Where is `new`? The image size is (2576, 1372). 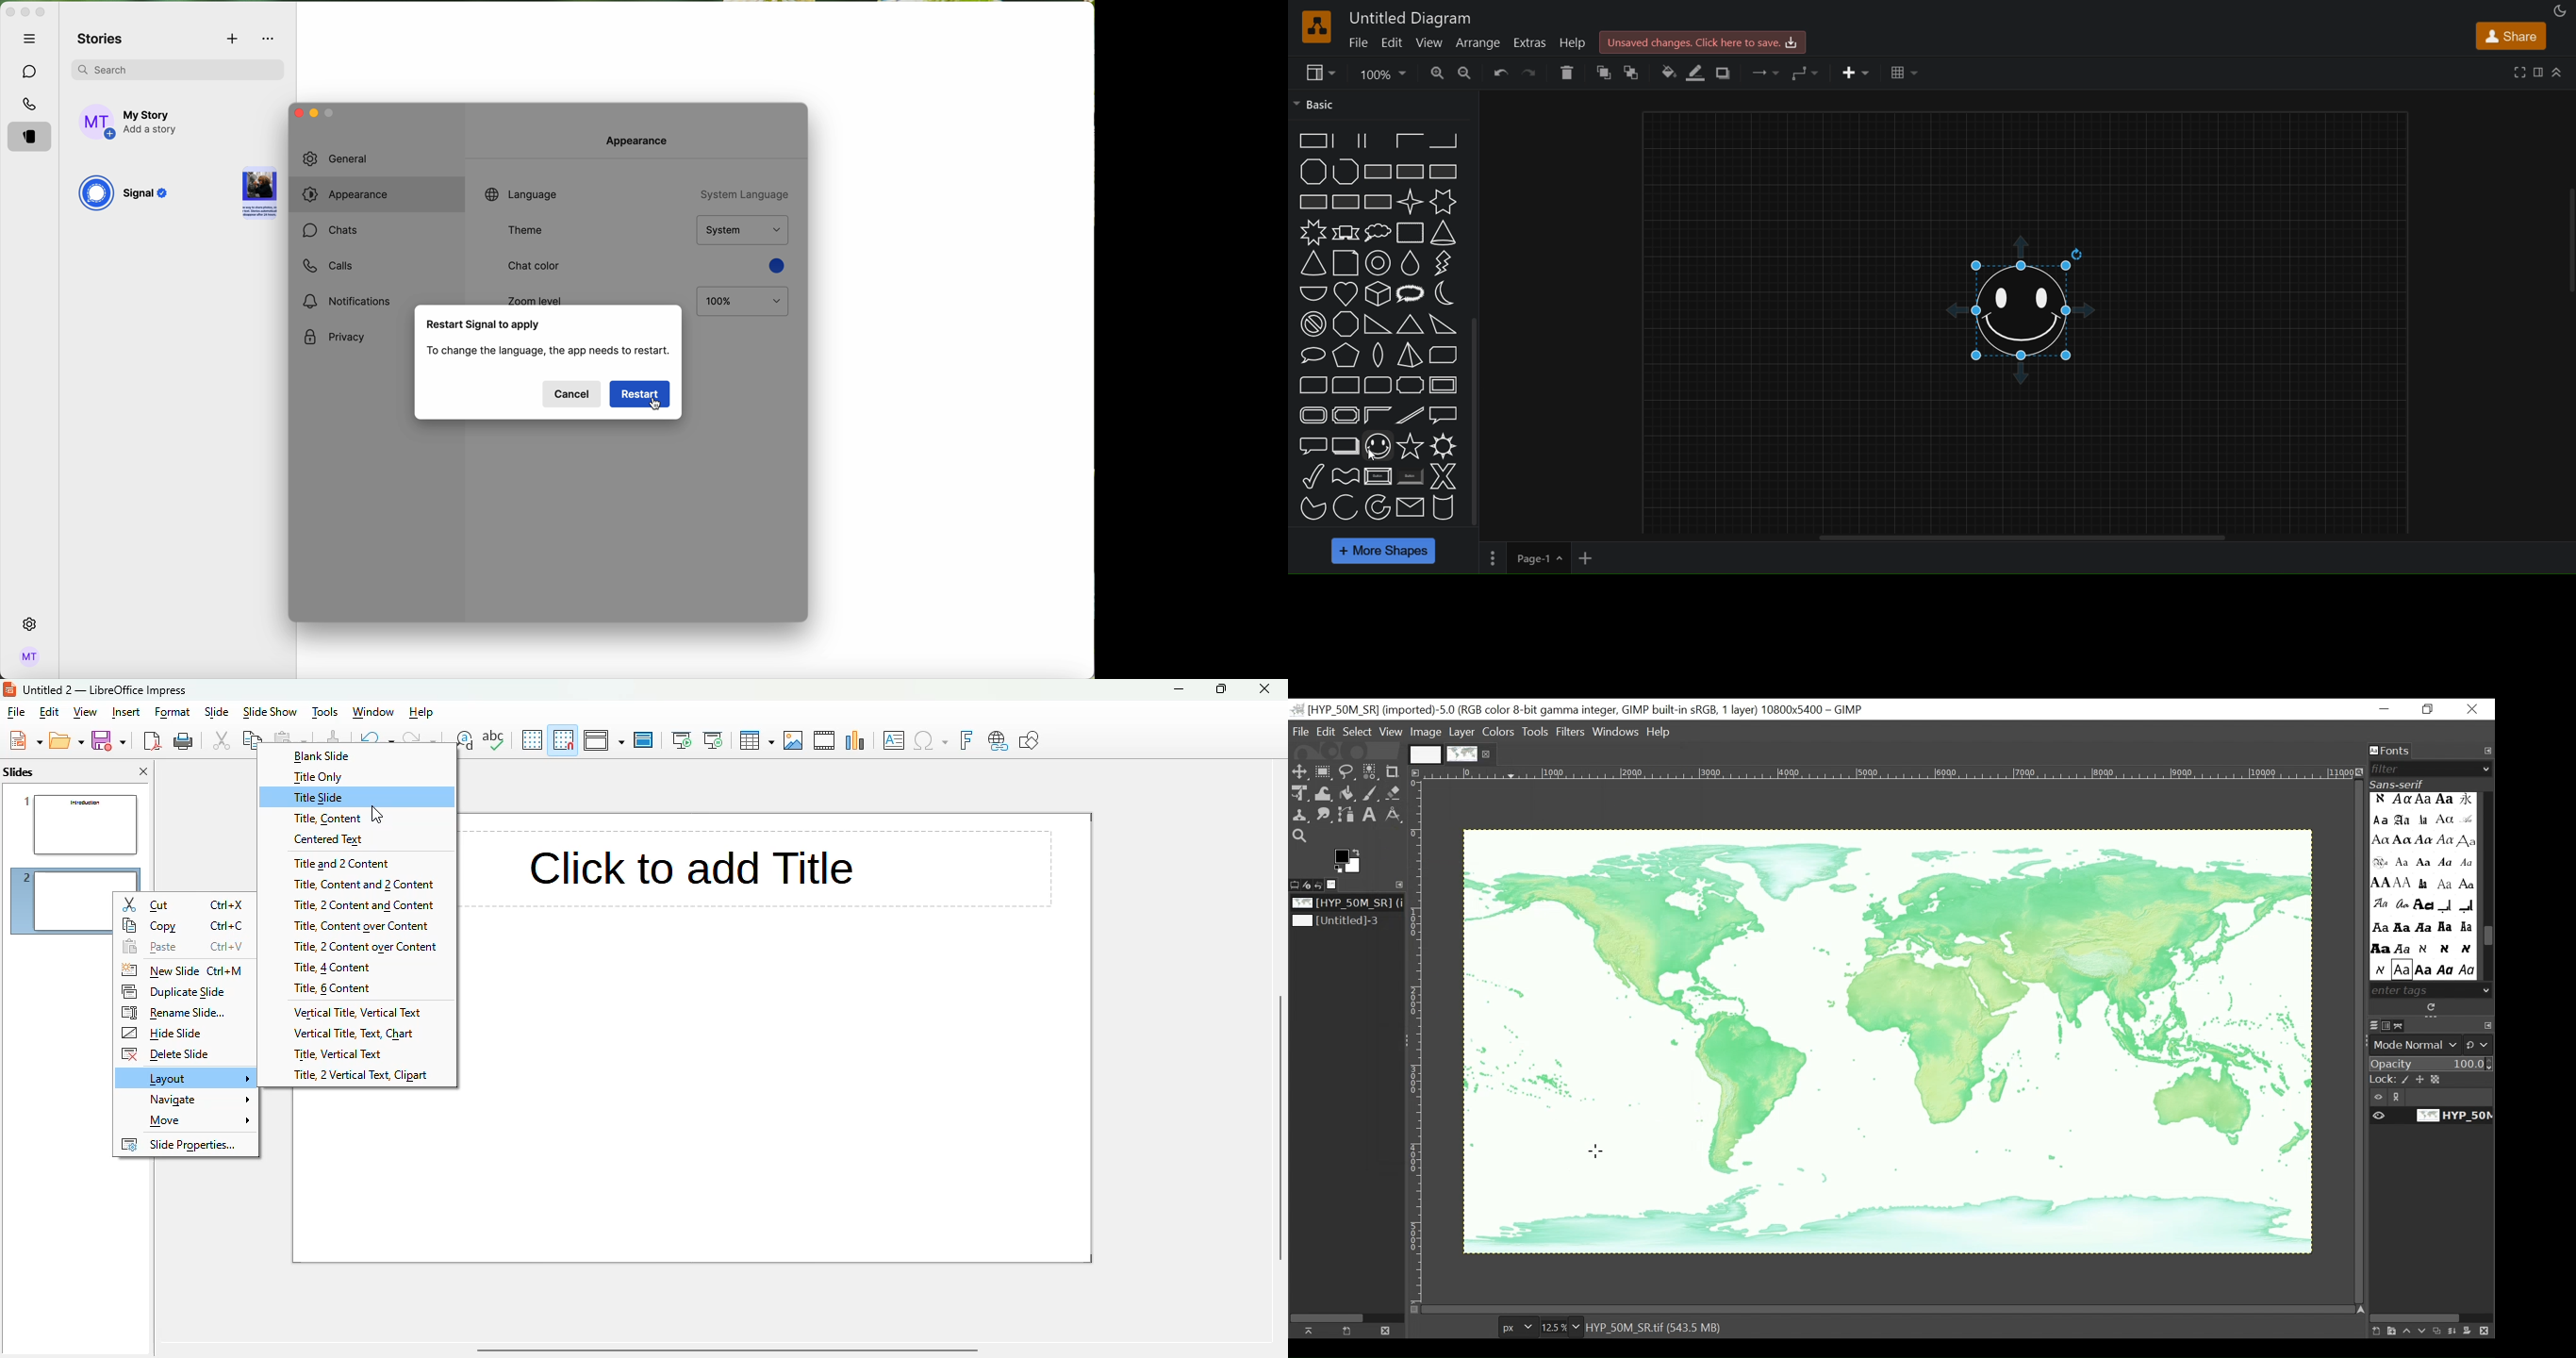 new is located at coordinates (25, 740).